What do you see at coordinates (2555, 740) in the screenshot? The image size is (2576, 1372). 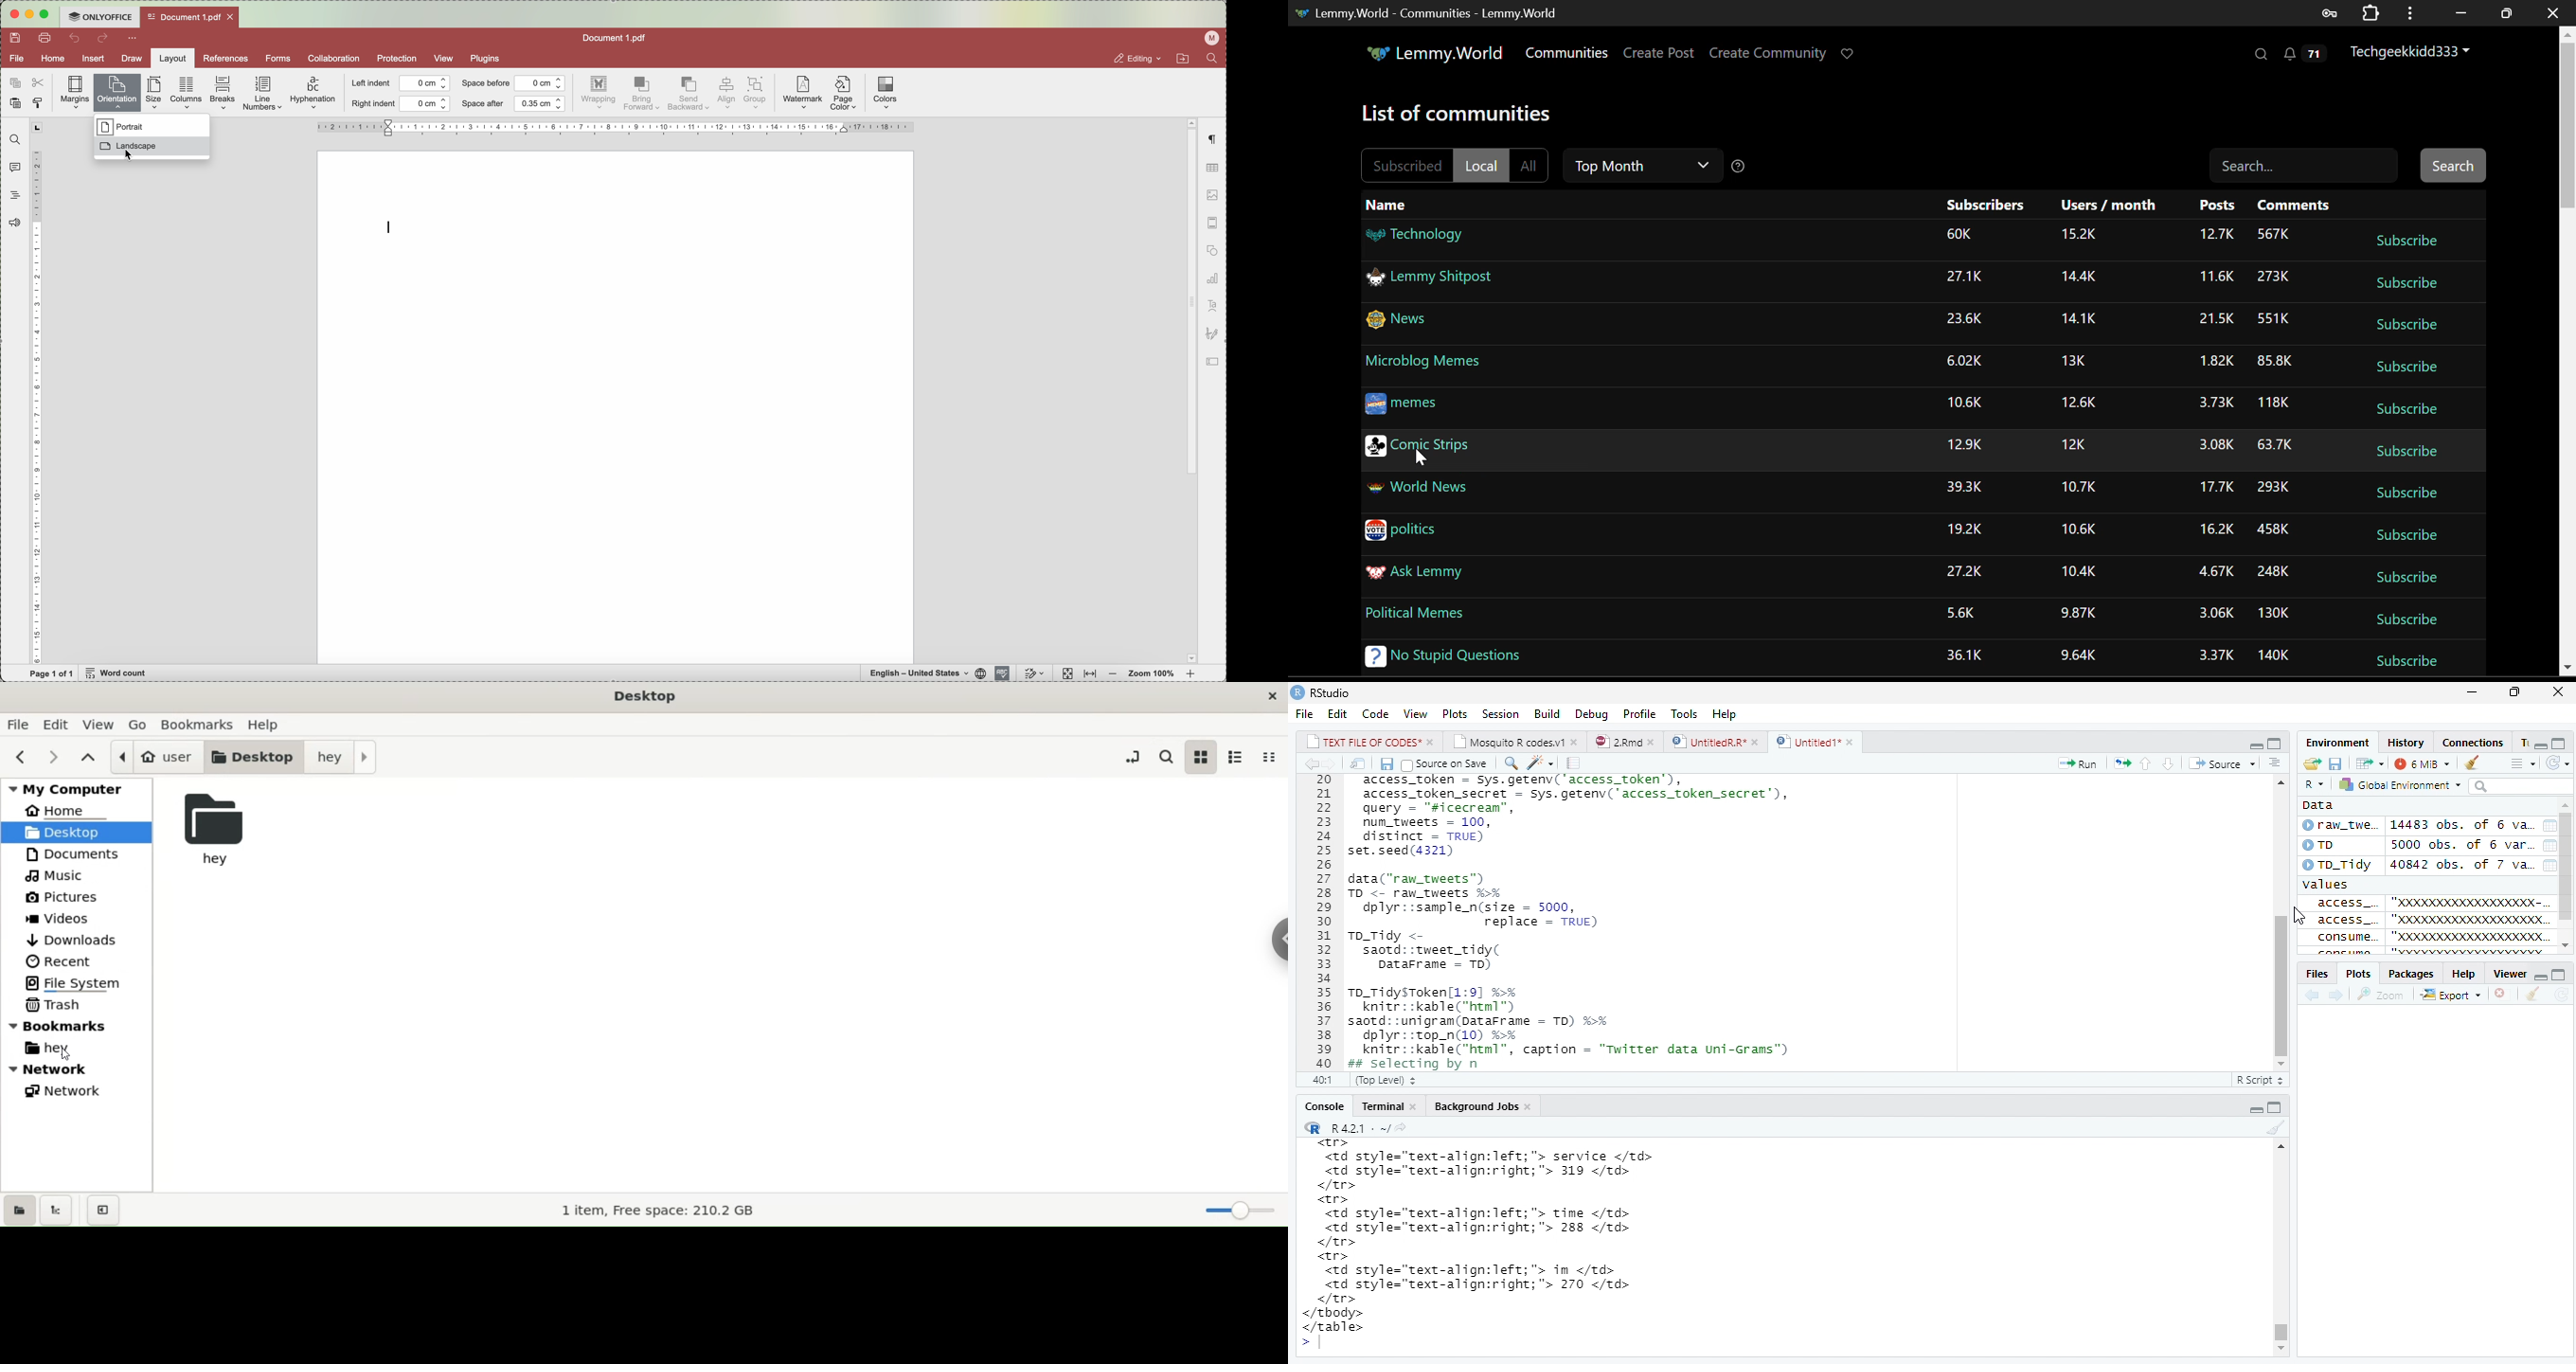 I see `minimize/maximize` at bounding box center [2555, 740].